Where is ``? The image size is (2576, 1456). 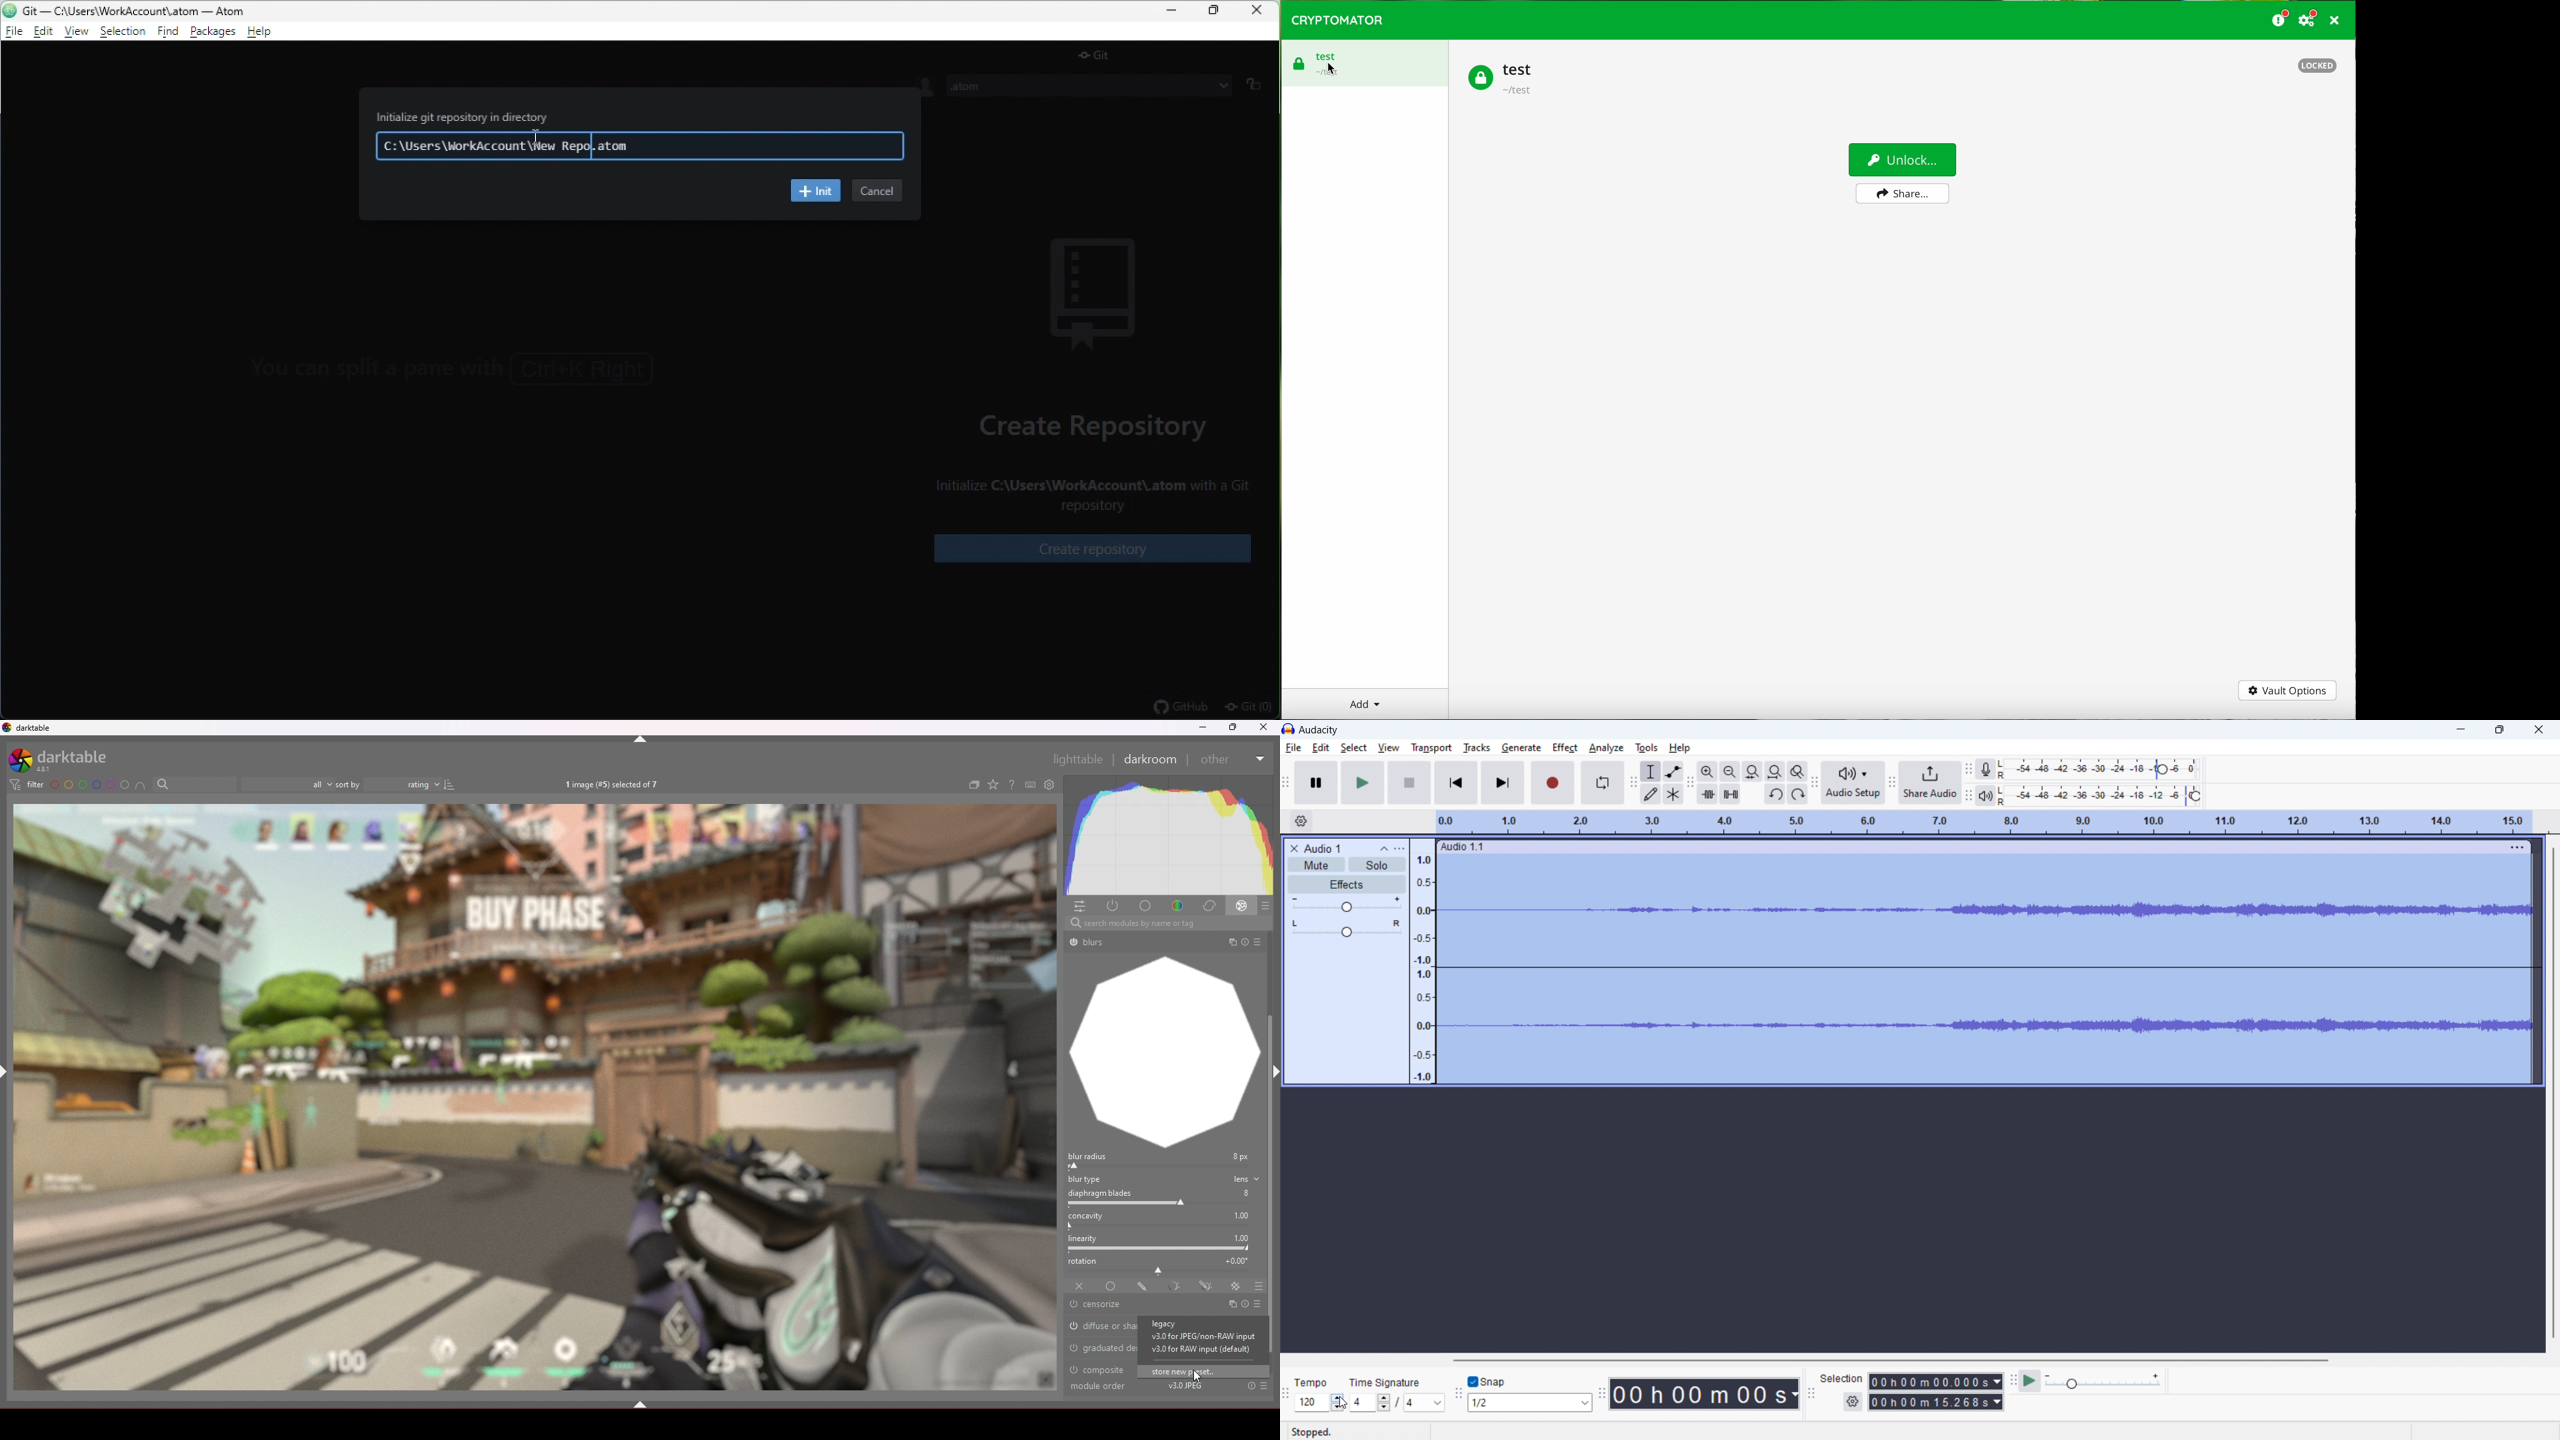  is located at coordinates (1260, 759).